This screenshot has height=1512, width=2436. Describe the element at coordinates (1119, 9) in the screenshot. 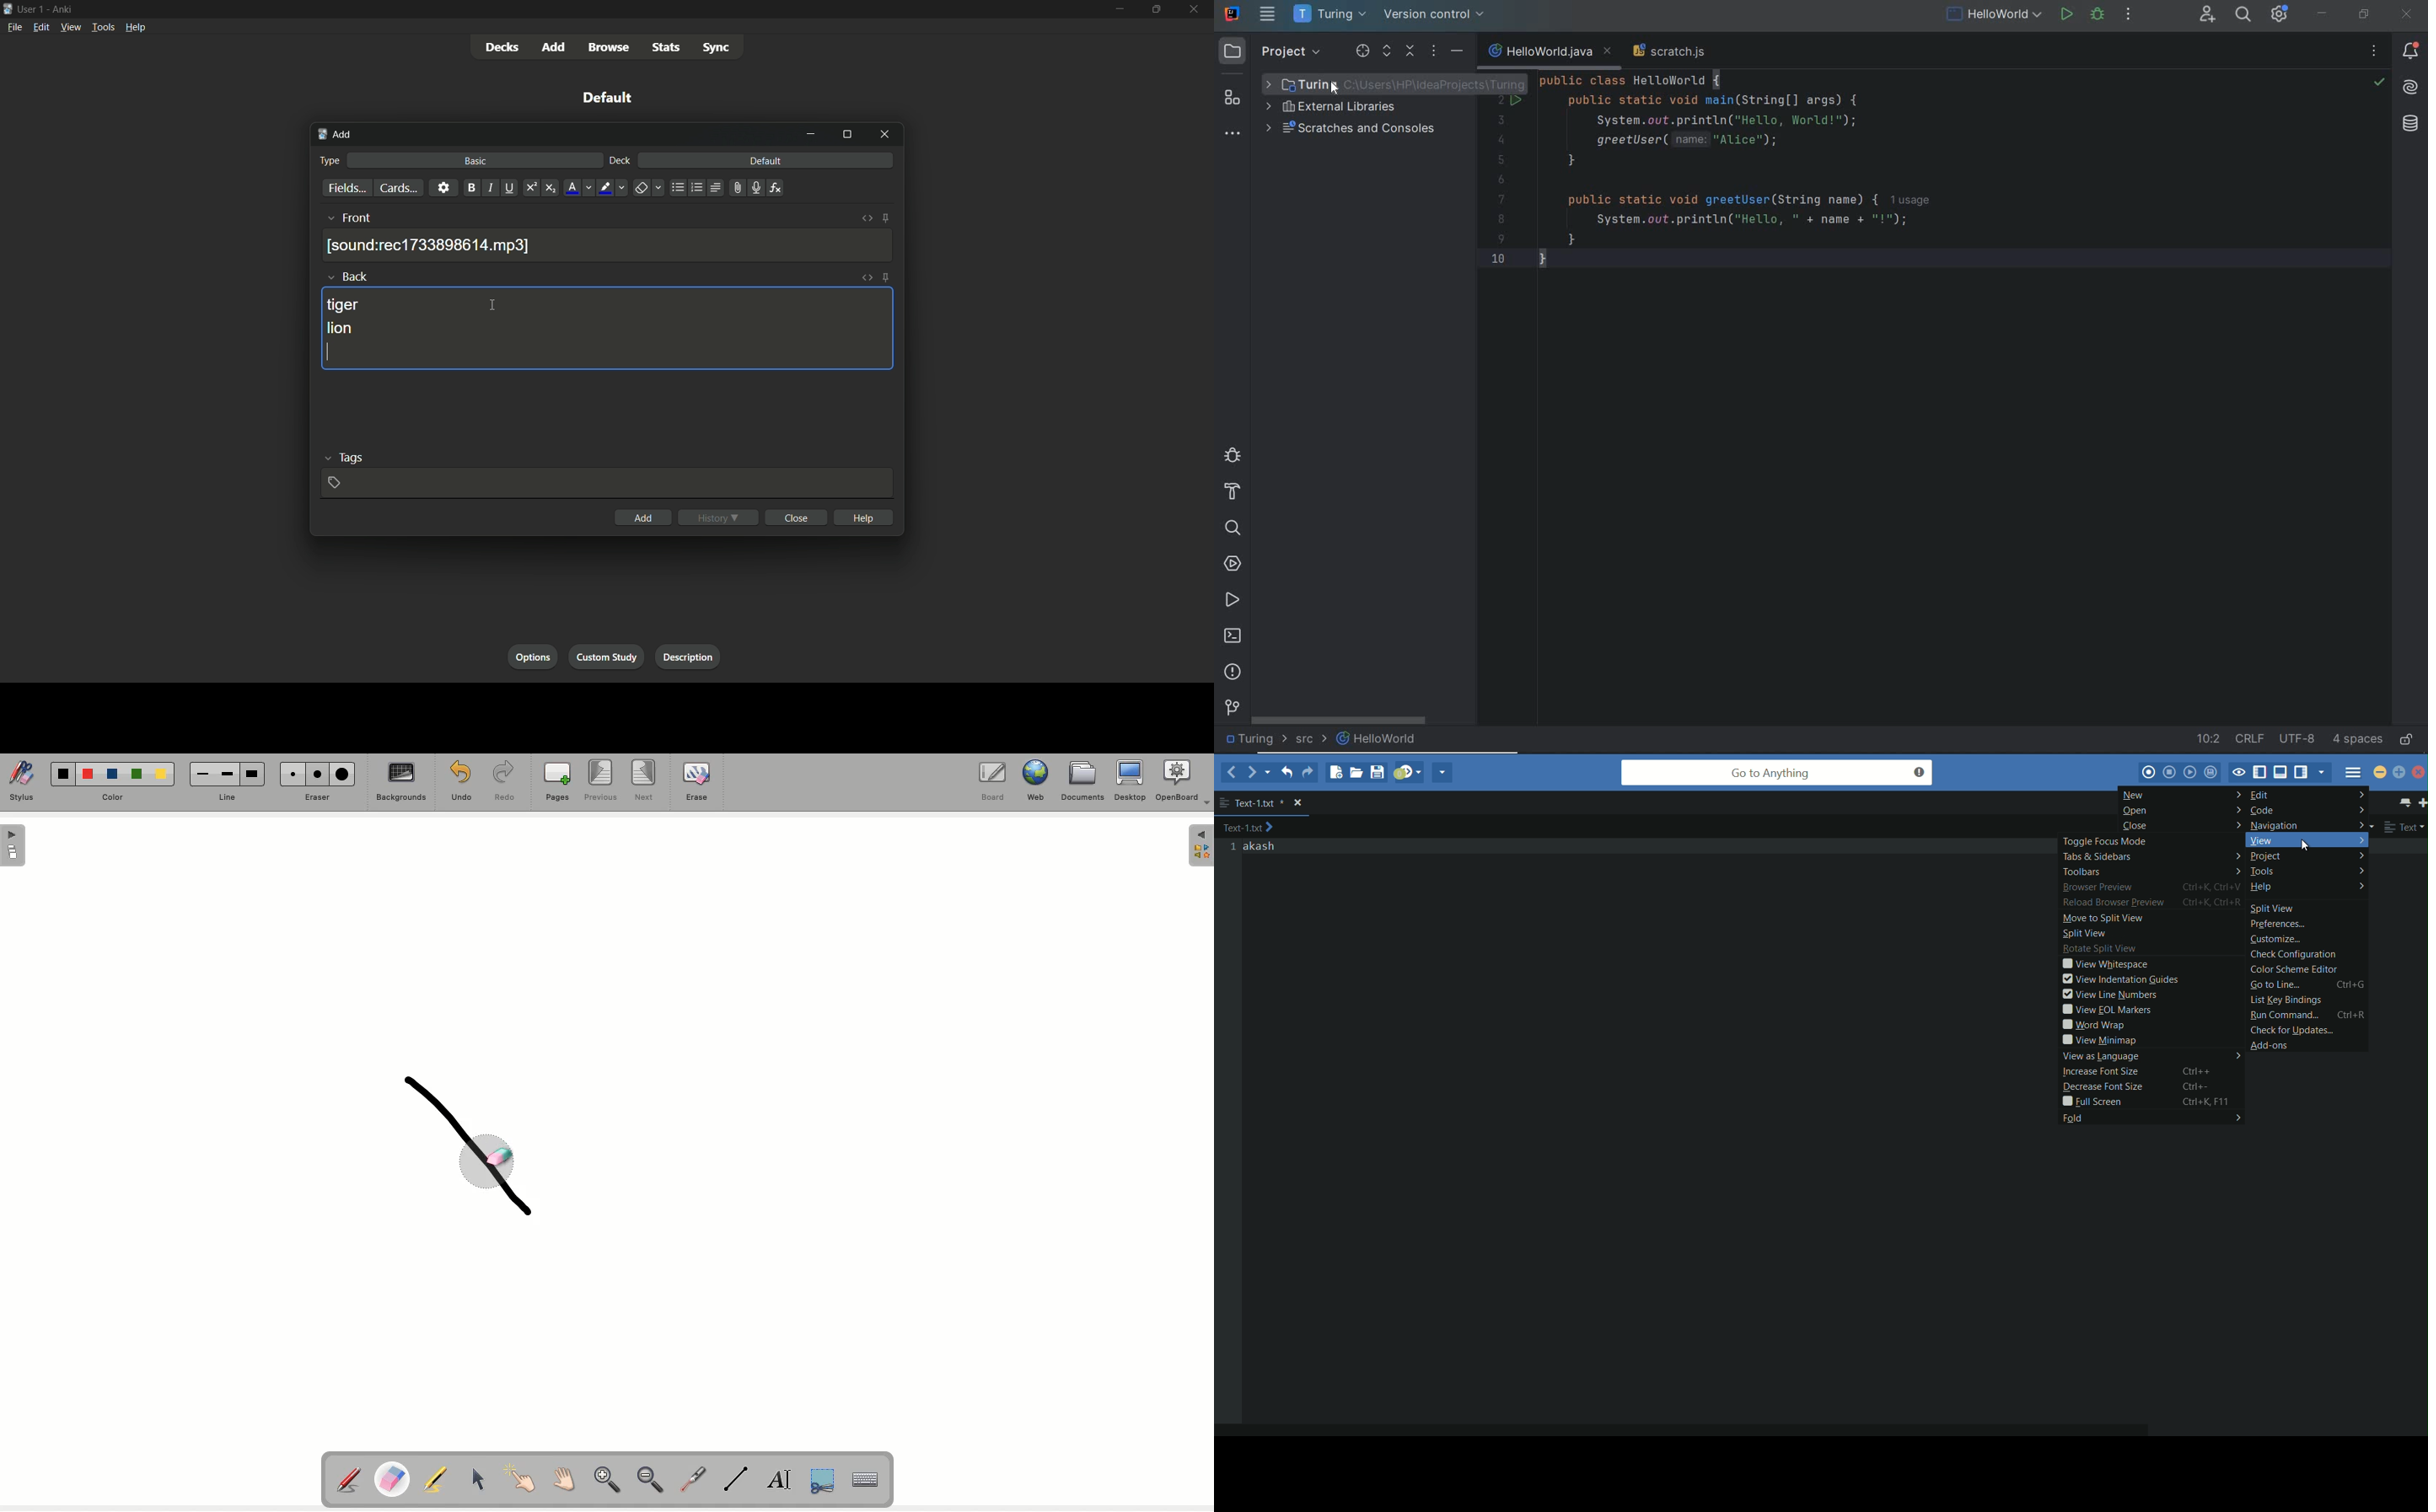

I see `minimize` at that location.